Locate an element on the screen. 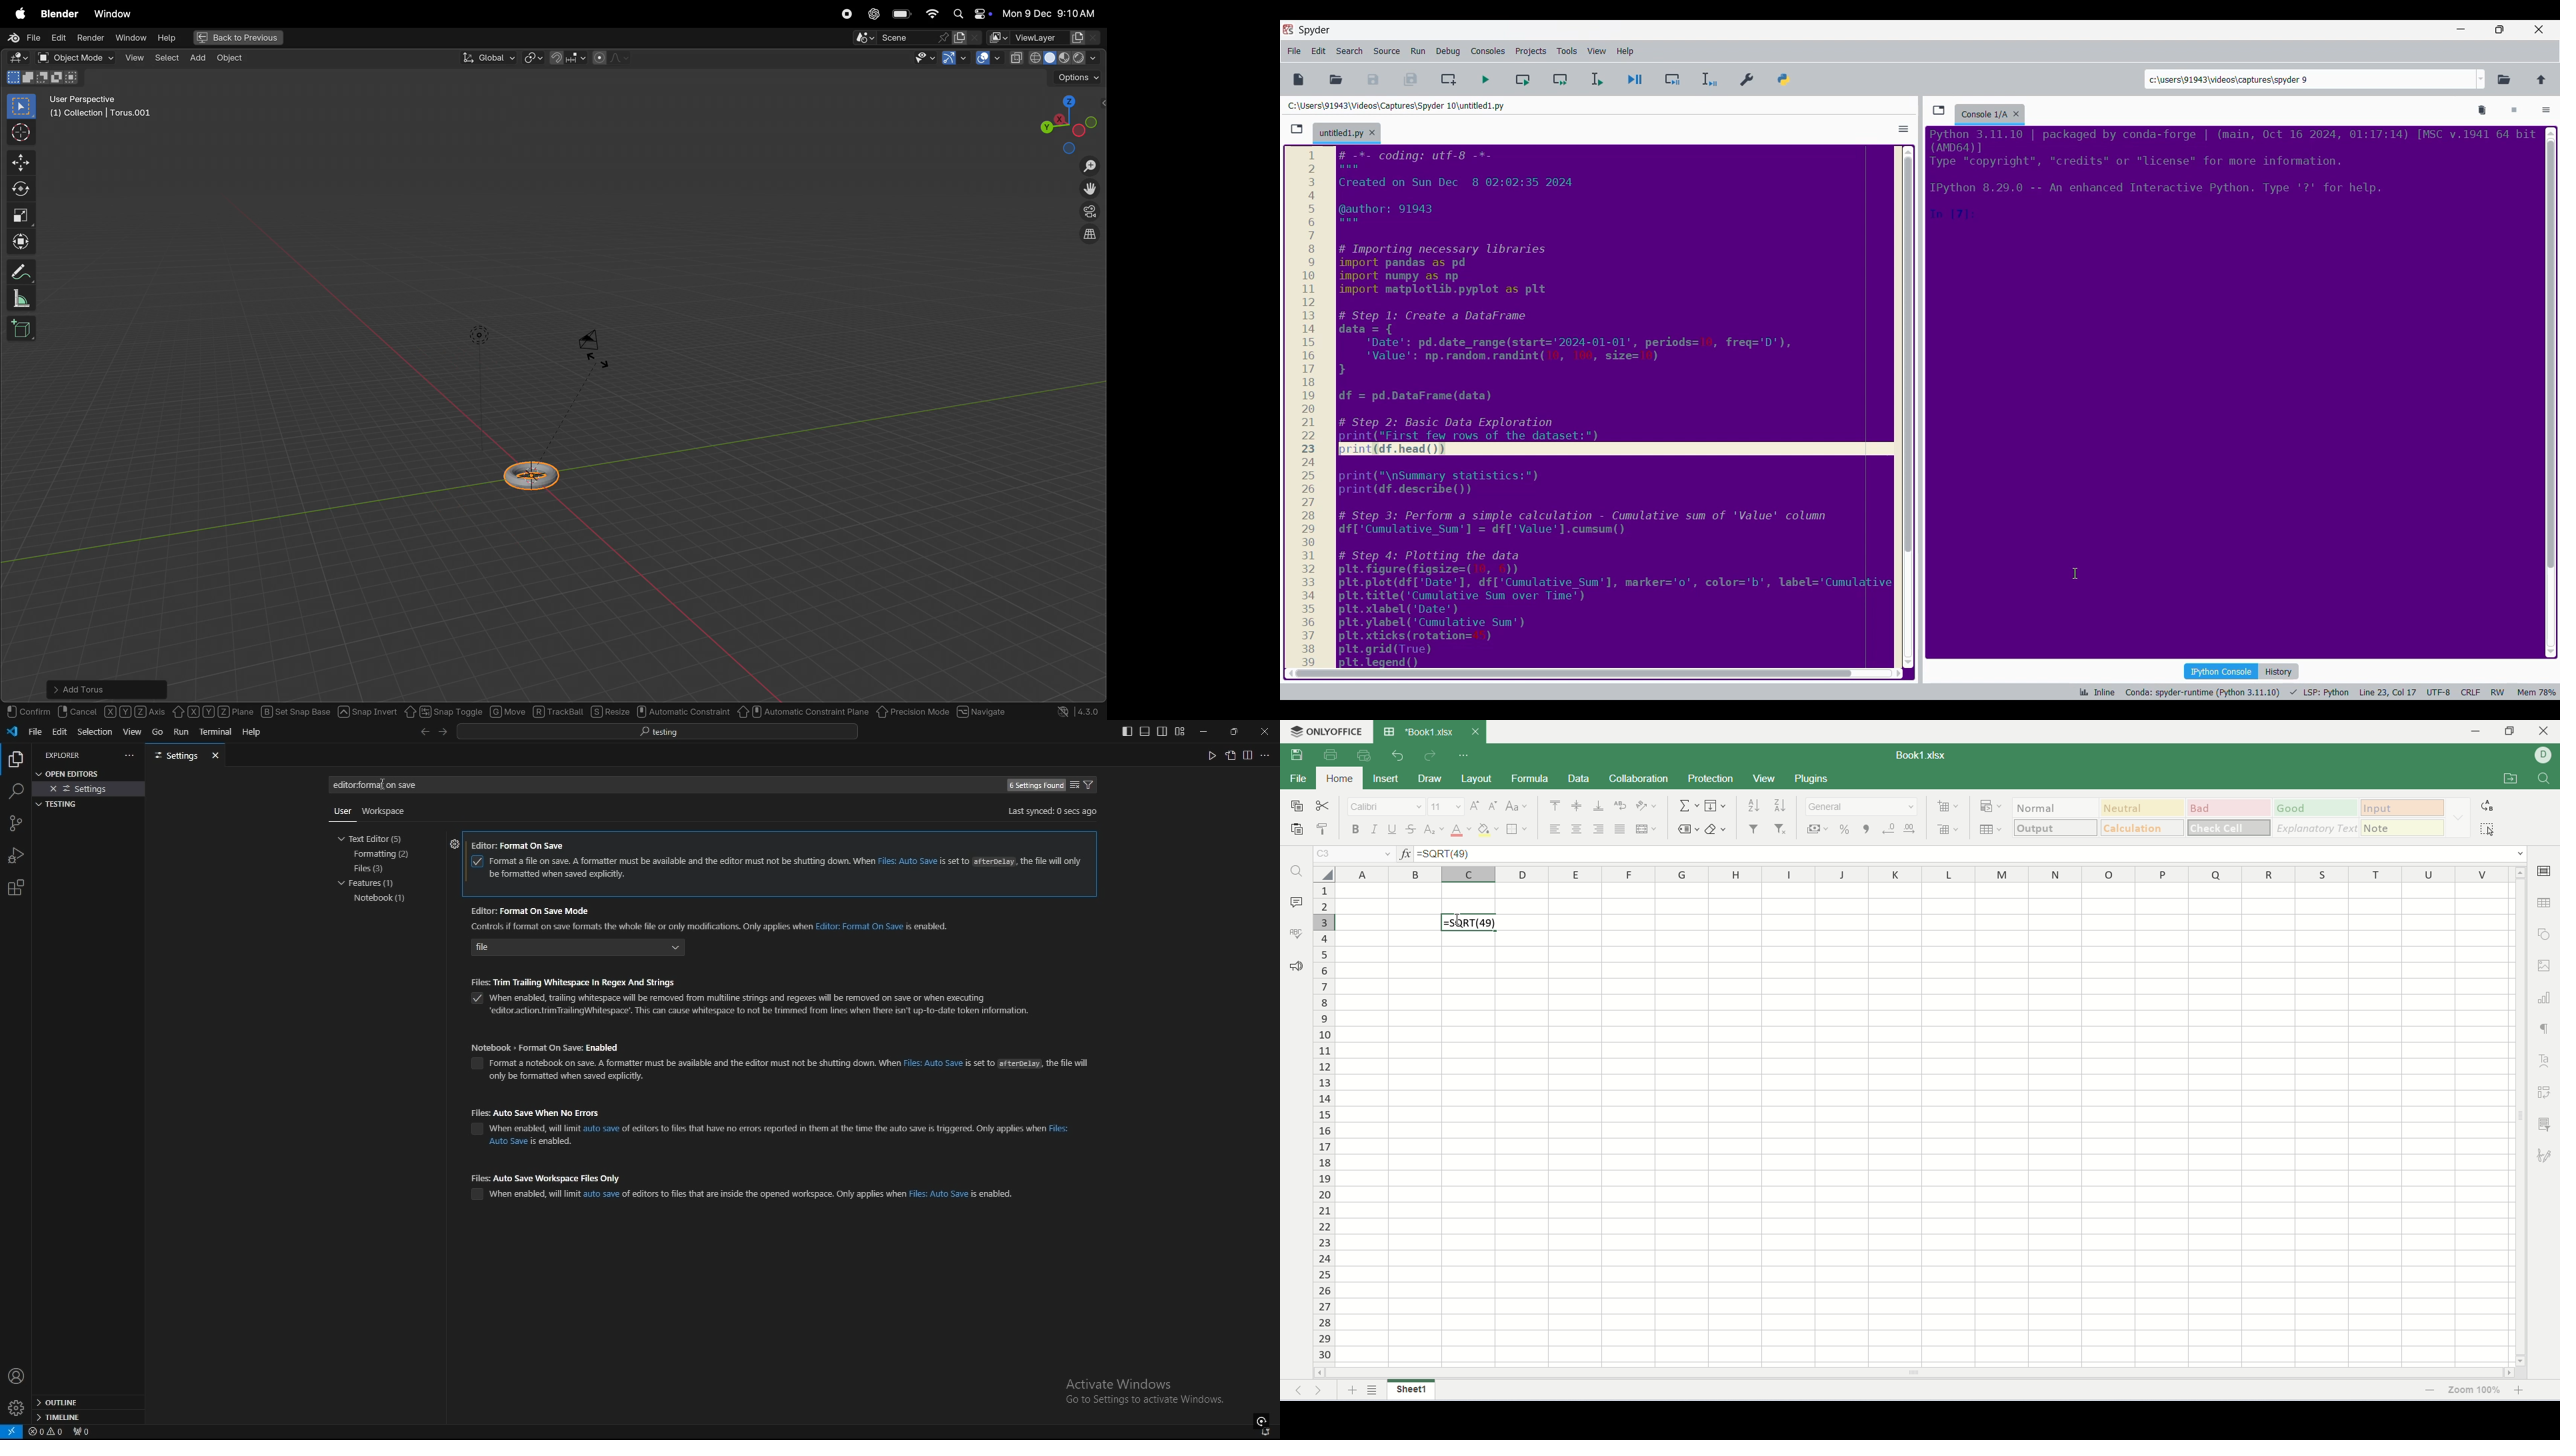  record is located at coordinates (844, 14).